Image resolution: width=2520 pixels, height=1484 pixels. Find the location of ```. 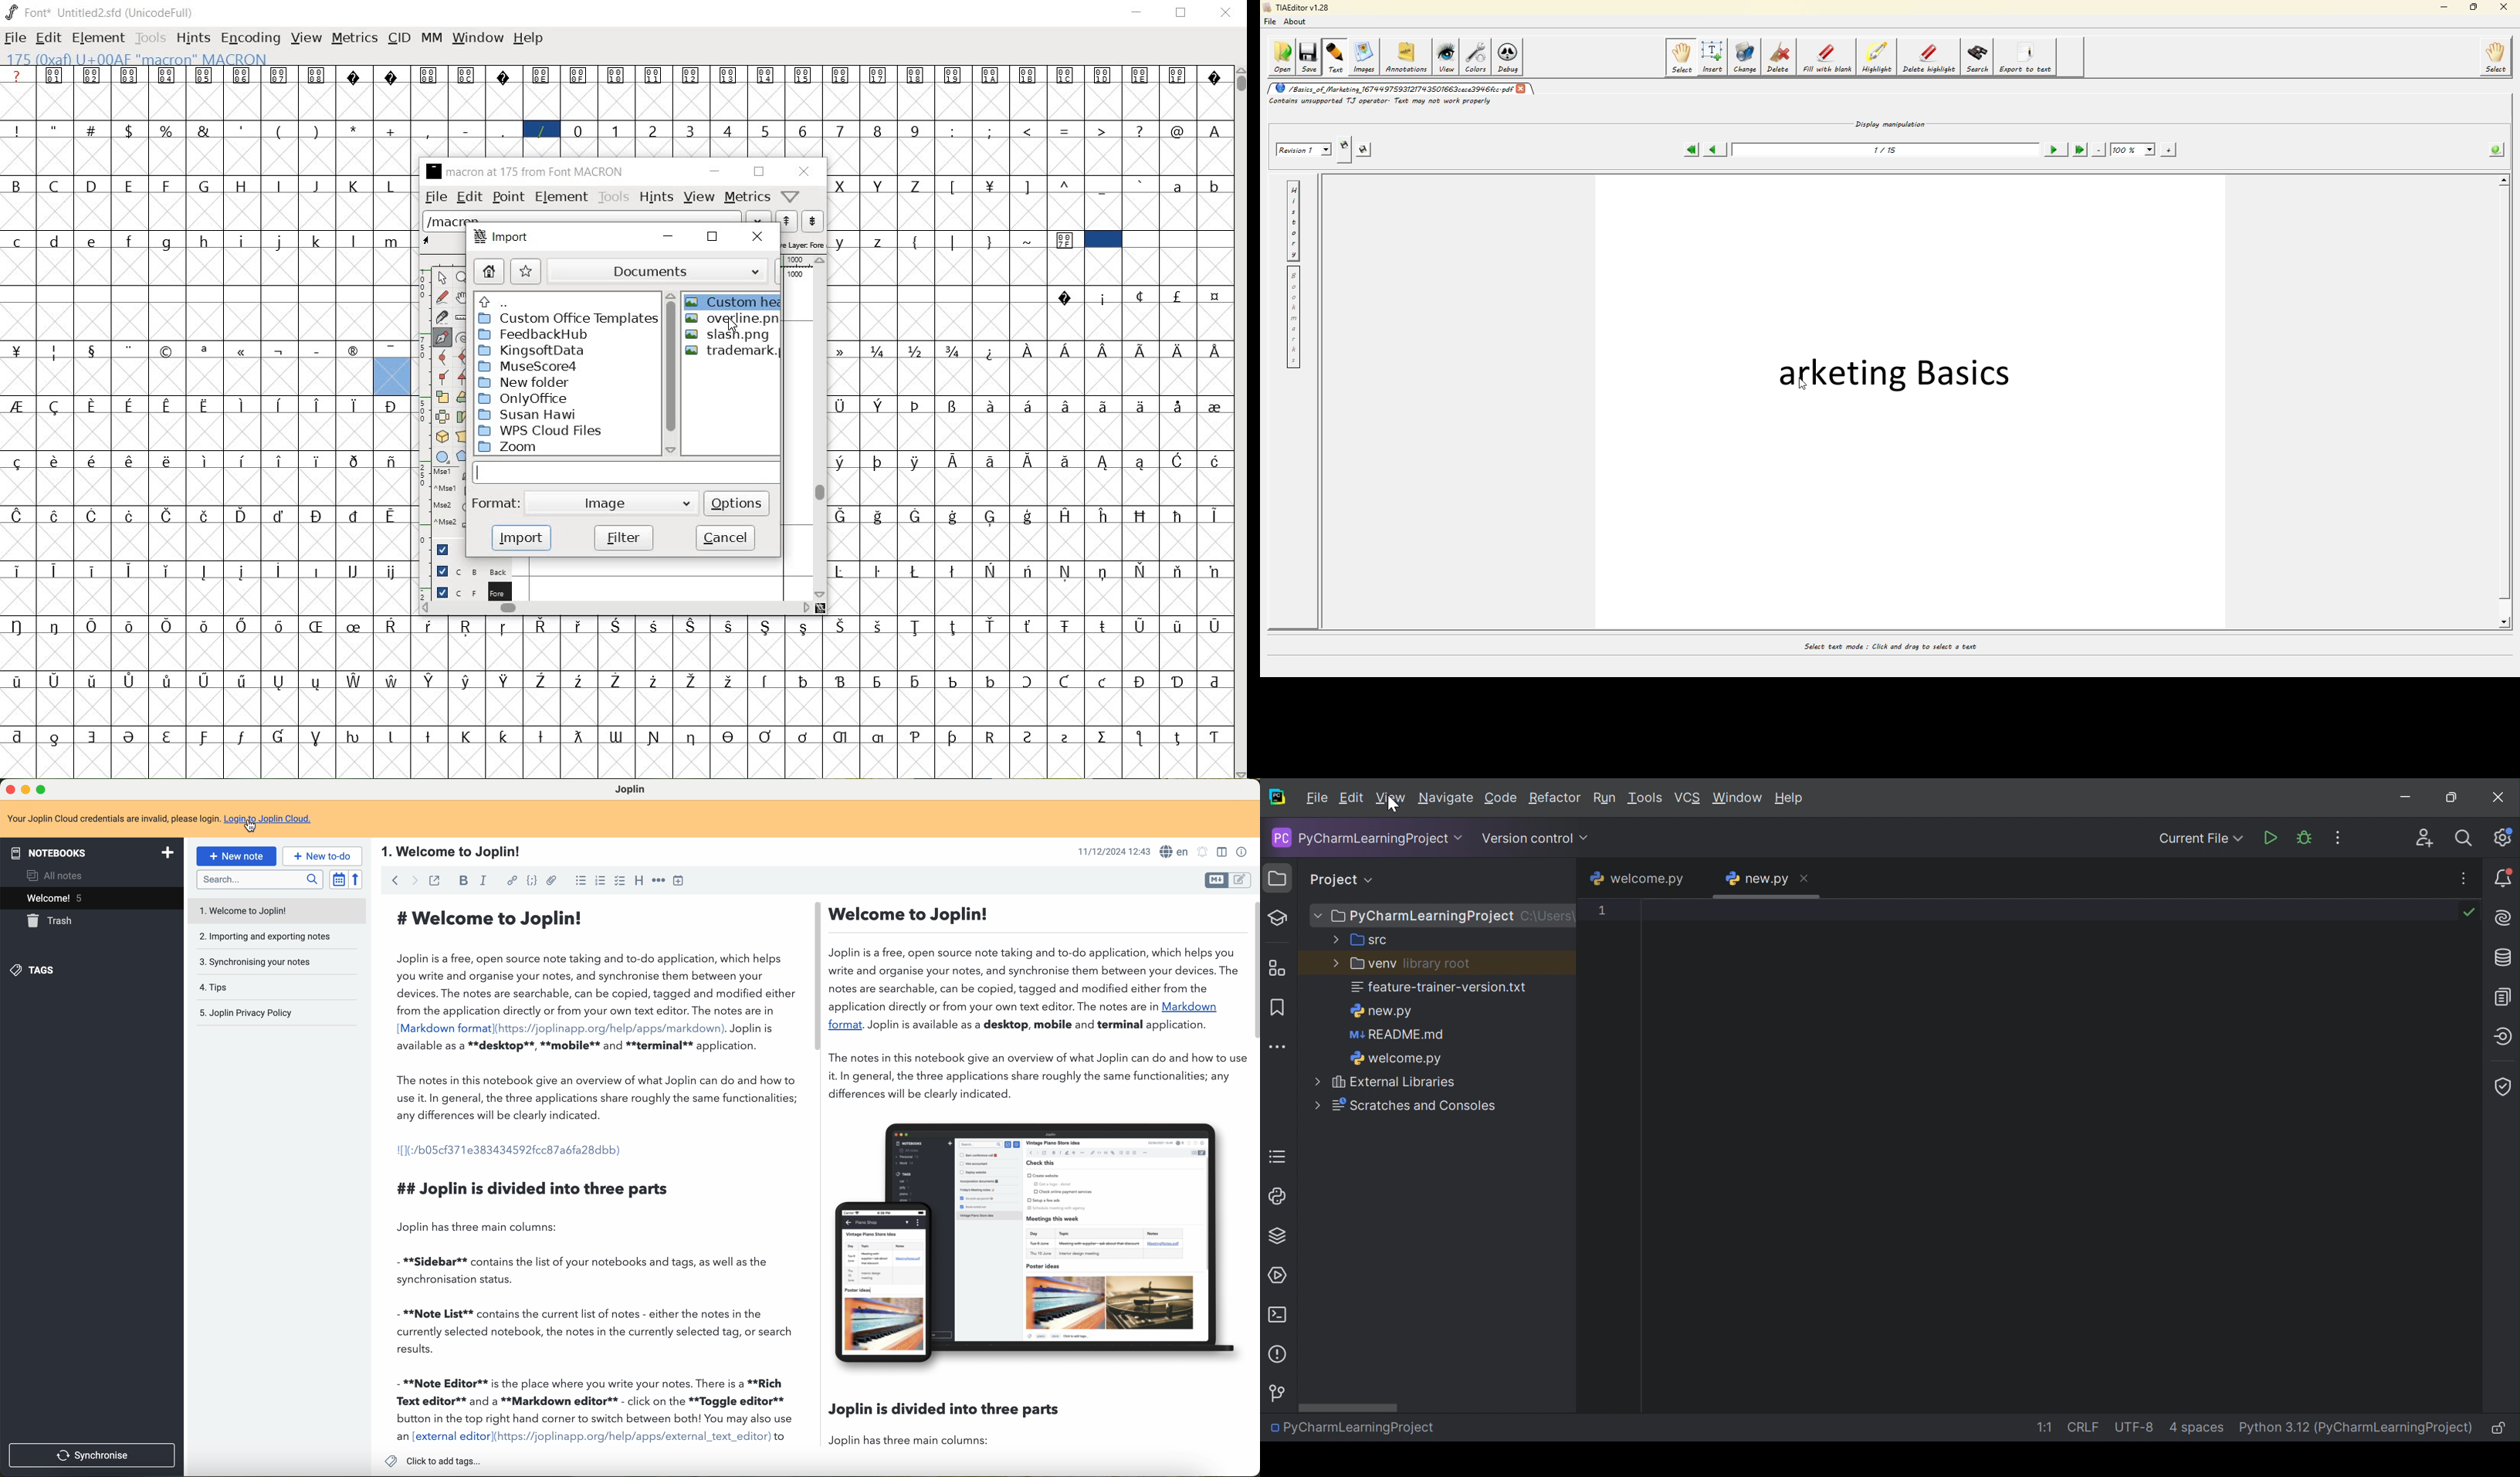

` is located at coordinates (1141, 184).